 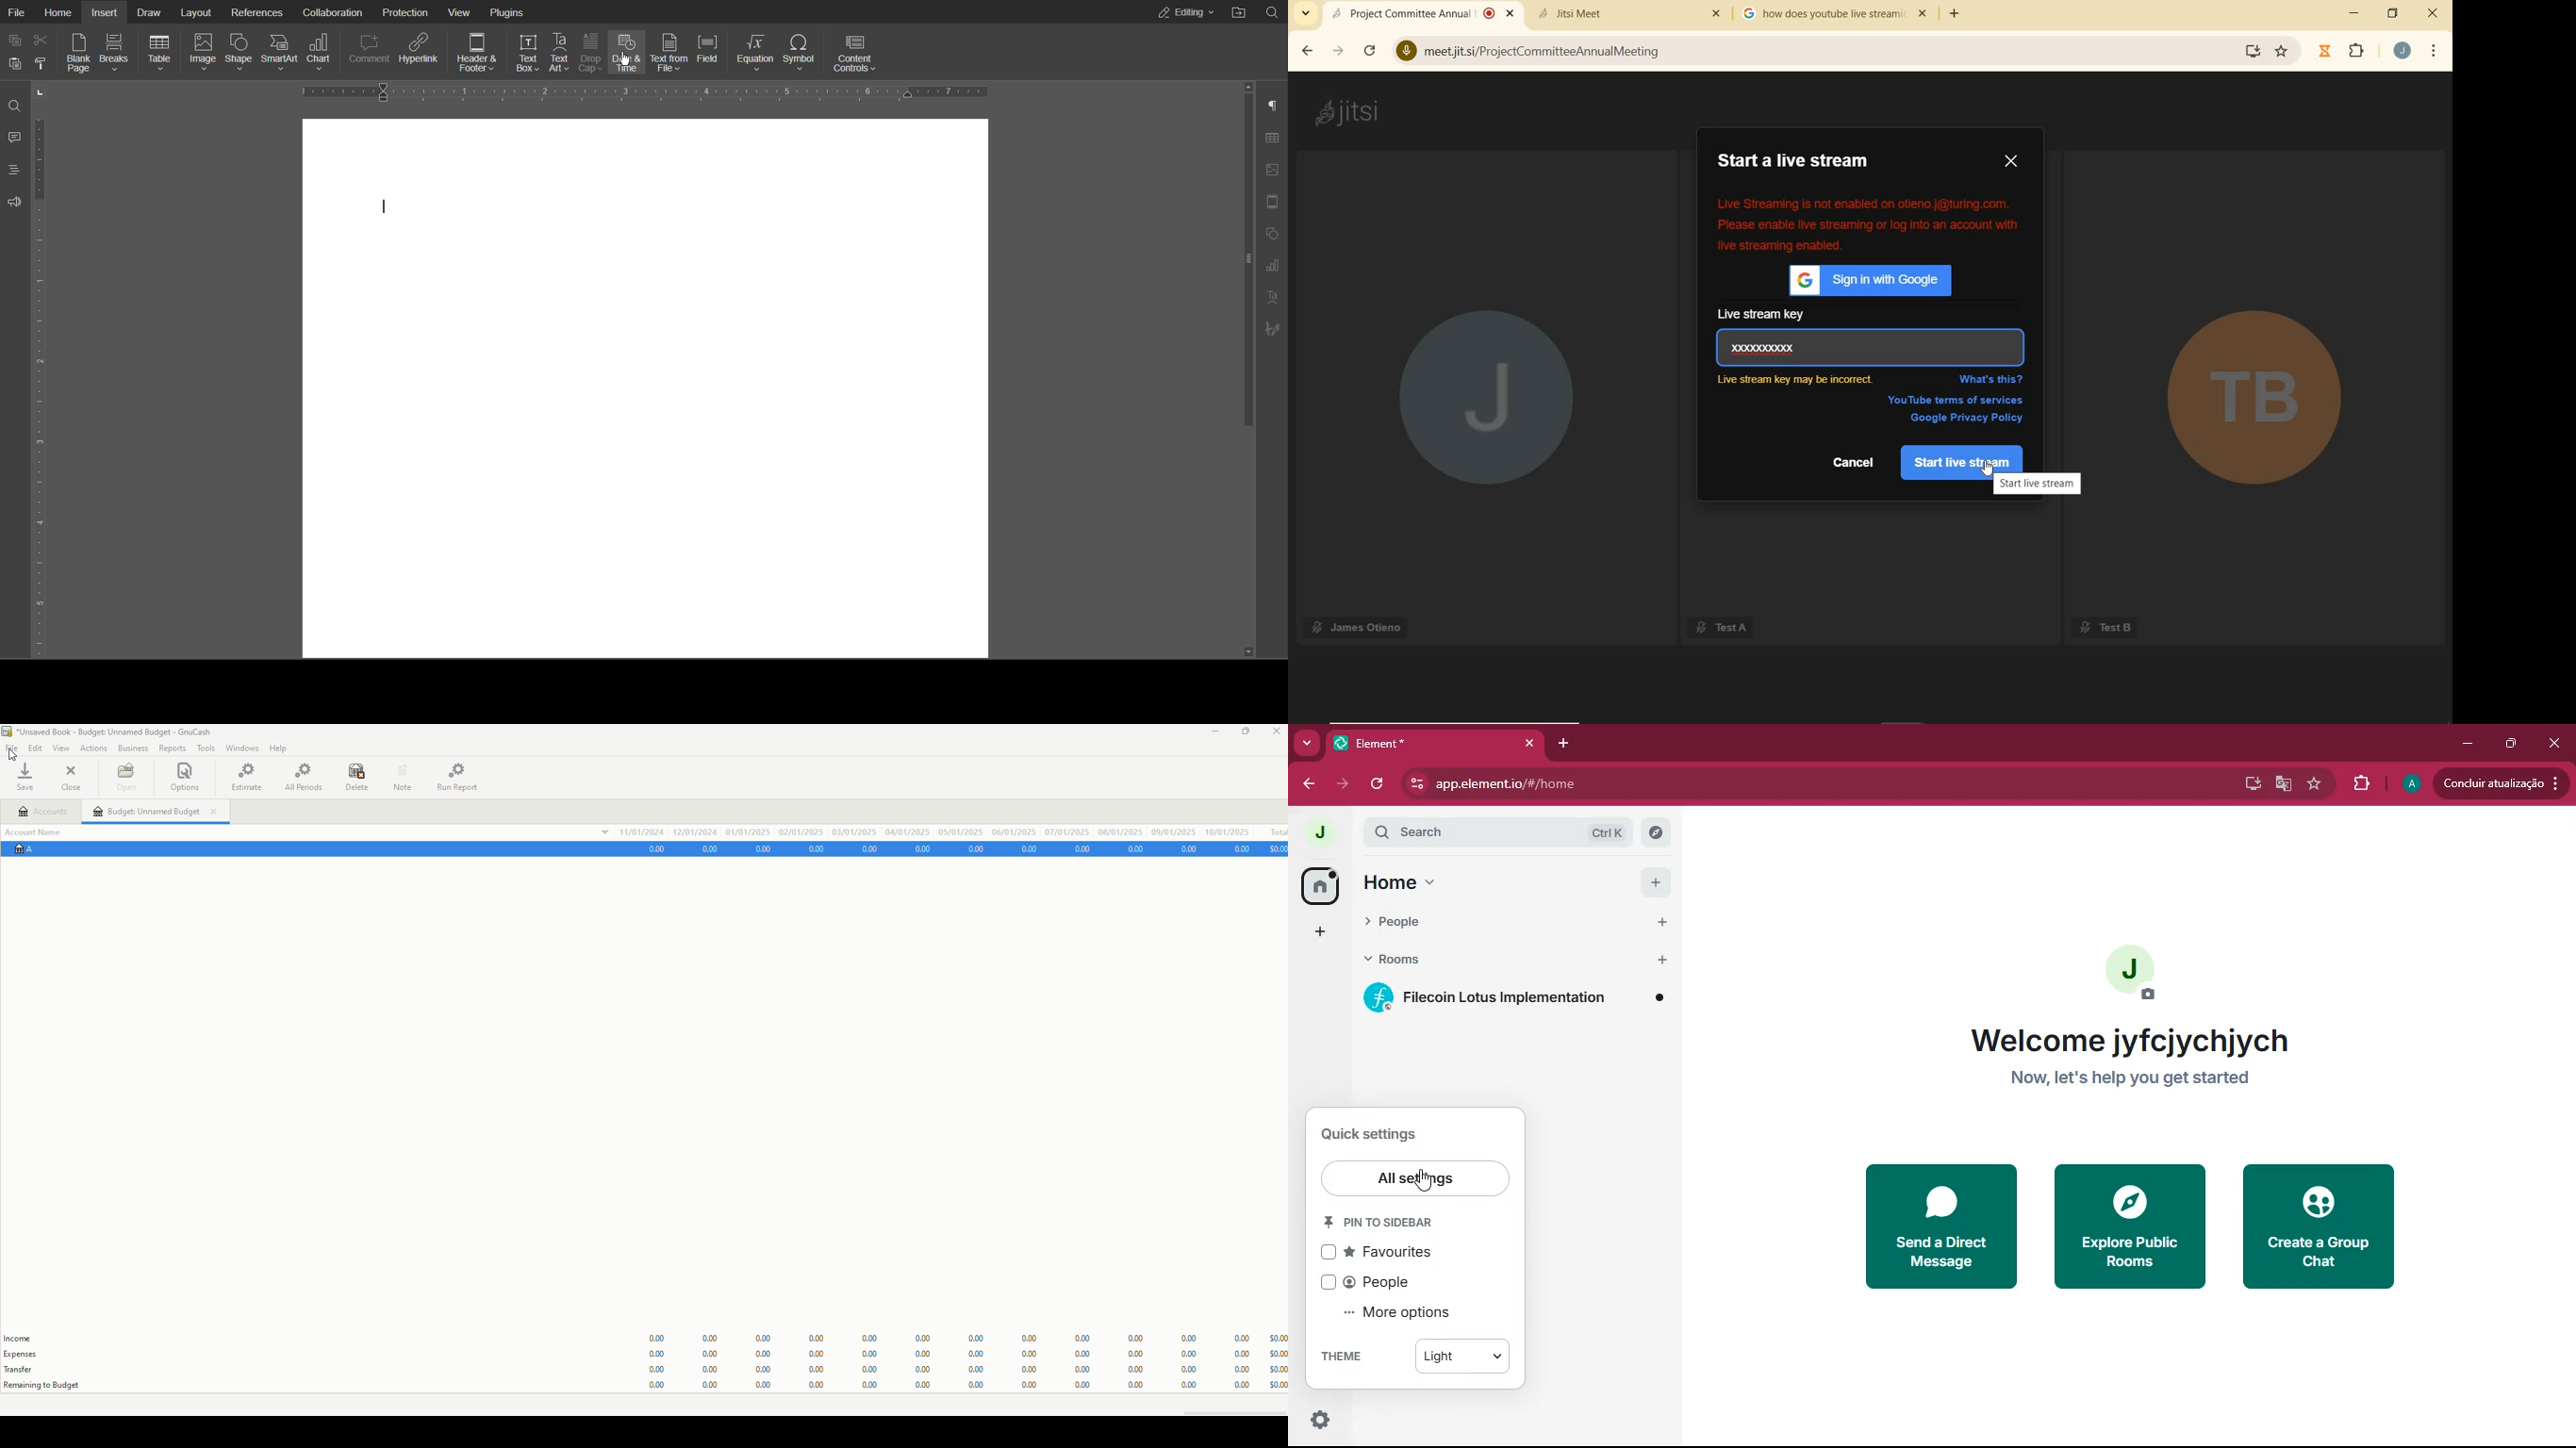 What do you see at coordinates (1272, 170) in the screenshot?
I see `Image Settings` at bounding box center [1272, 170].